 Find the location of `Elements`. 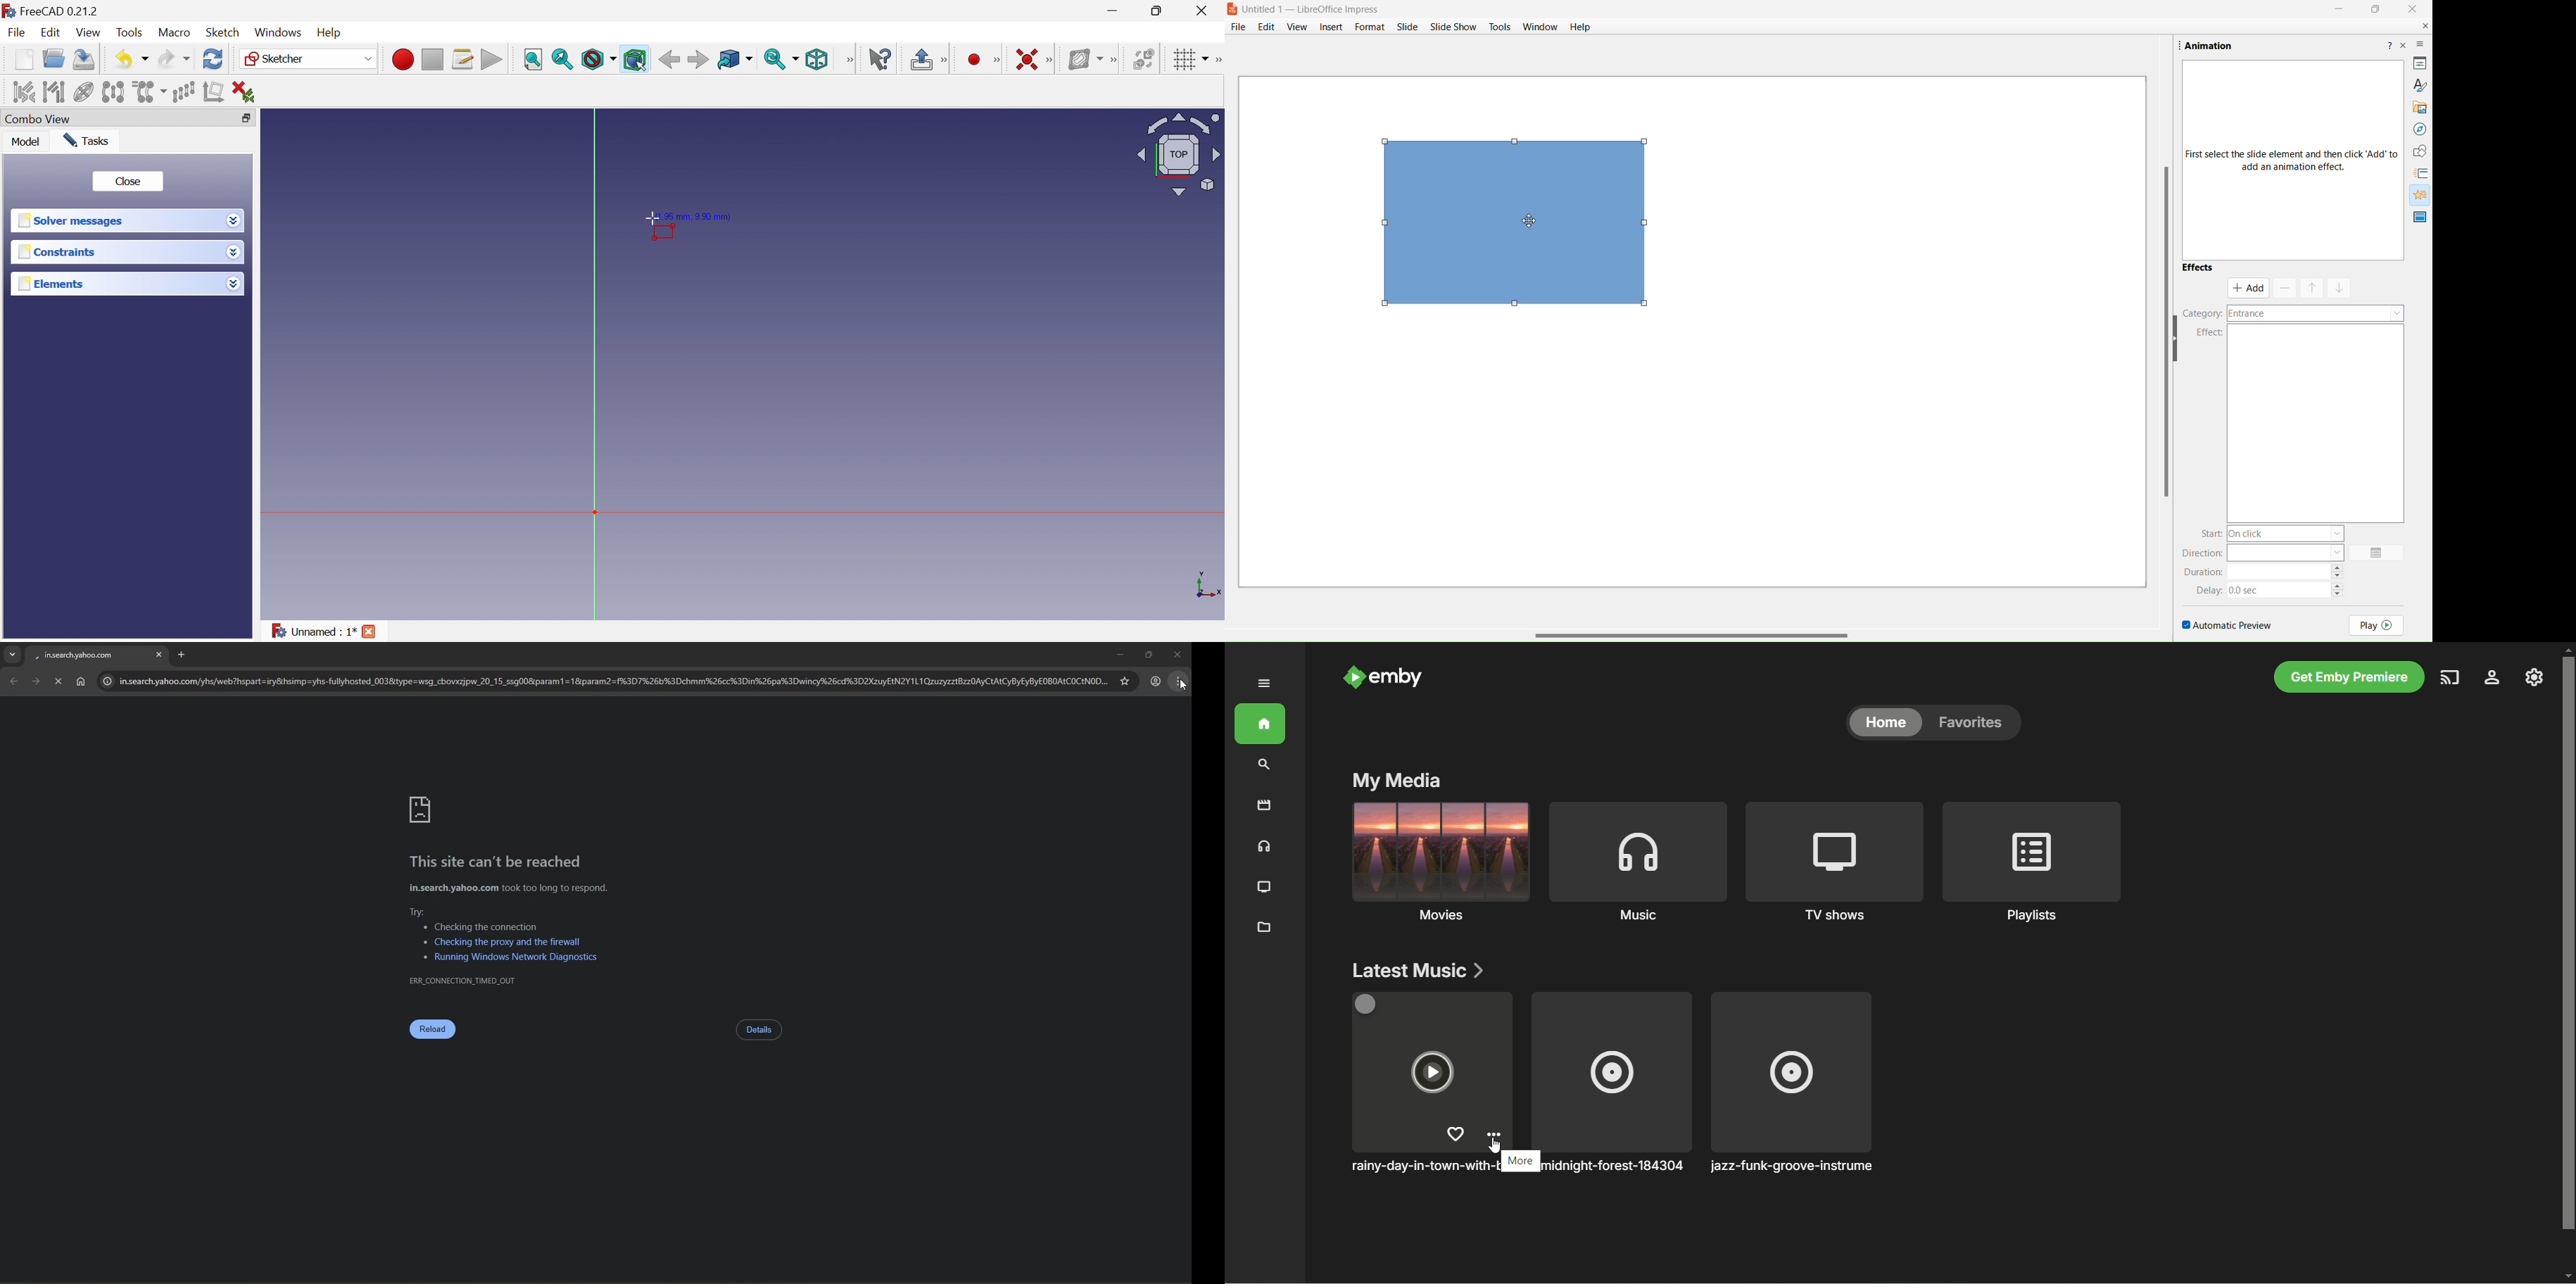

Elements is located at coordinates (52, 283).